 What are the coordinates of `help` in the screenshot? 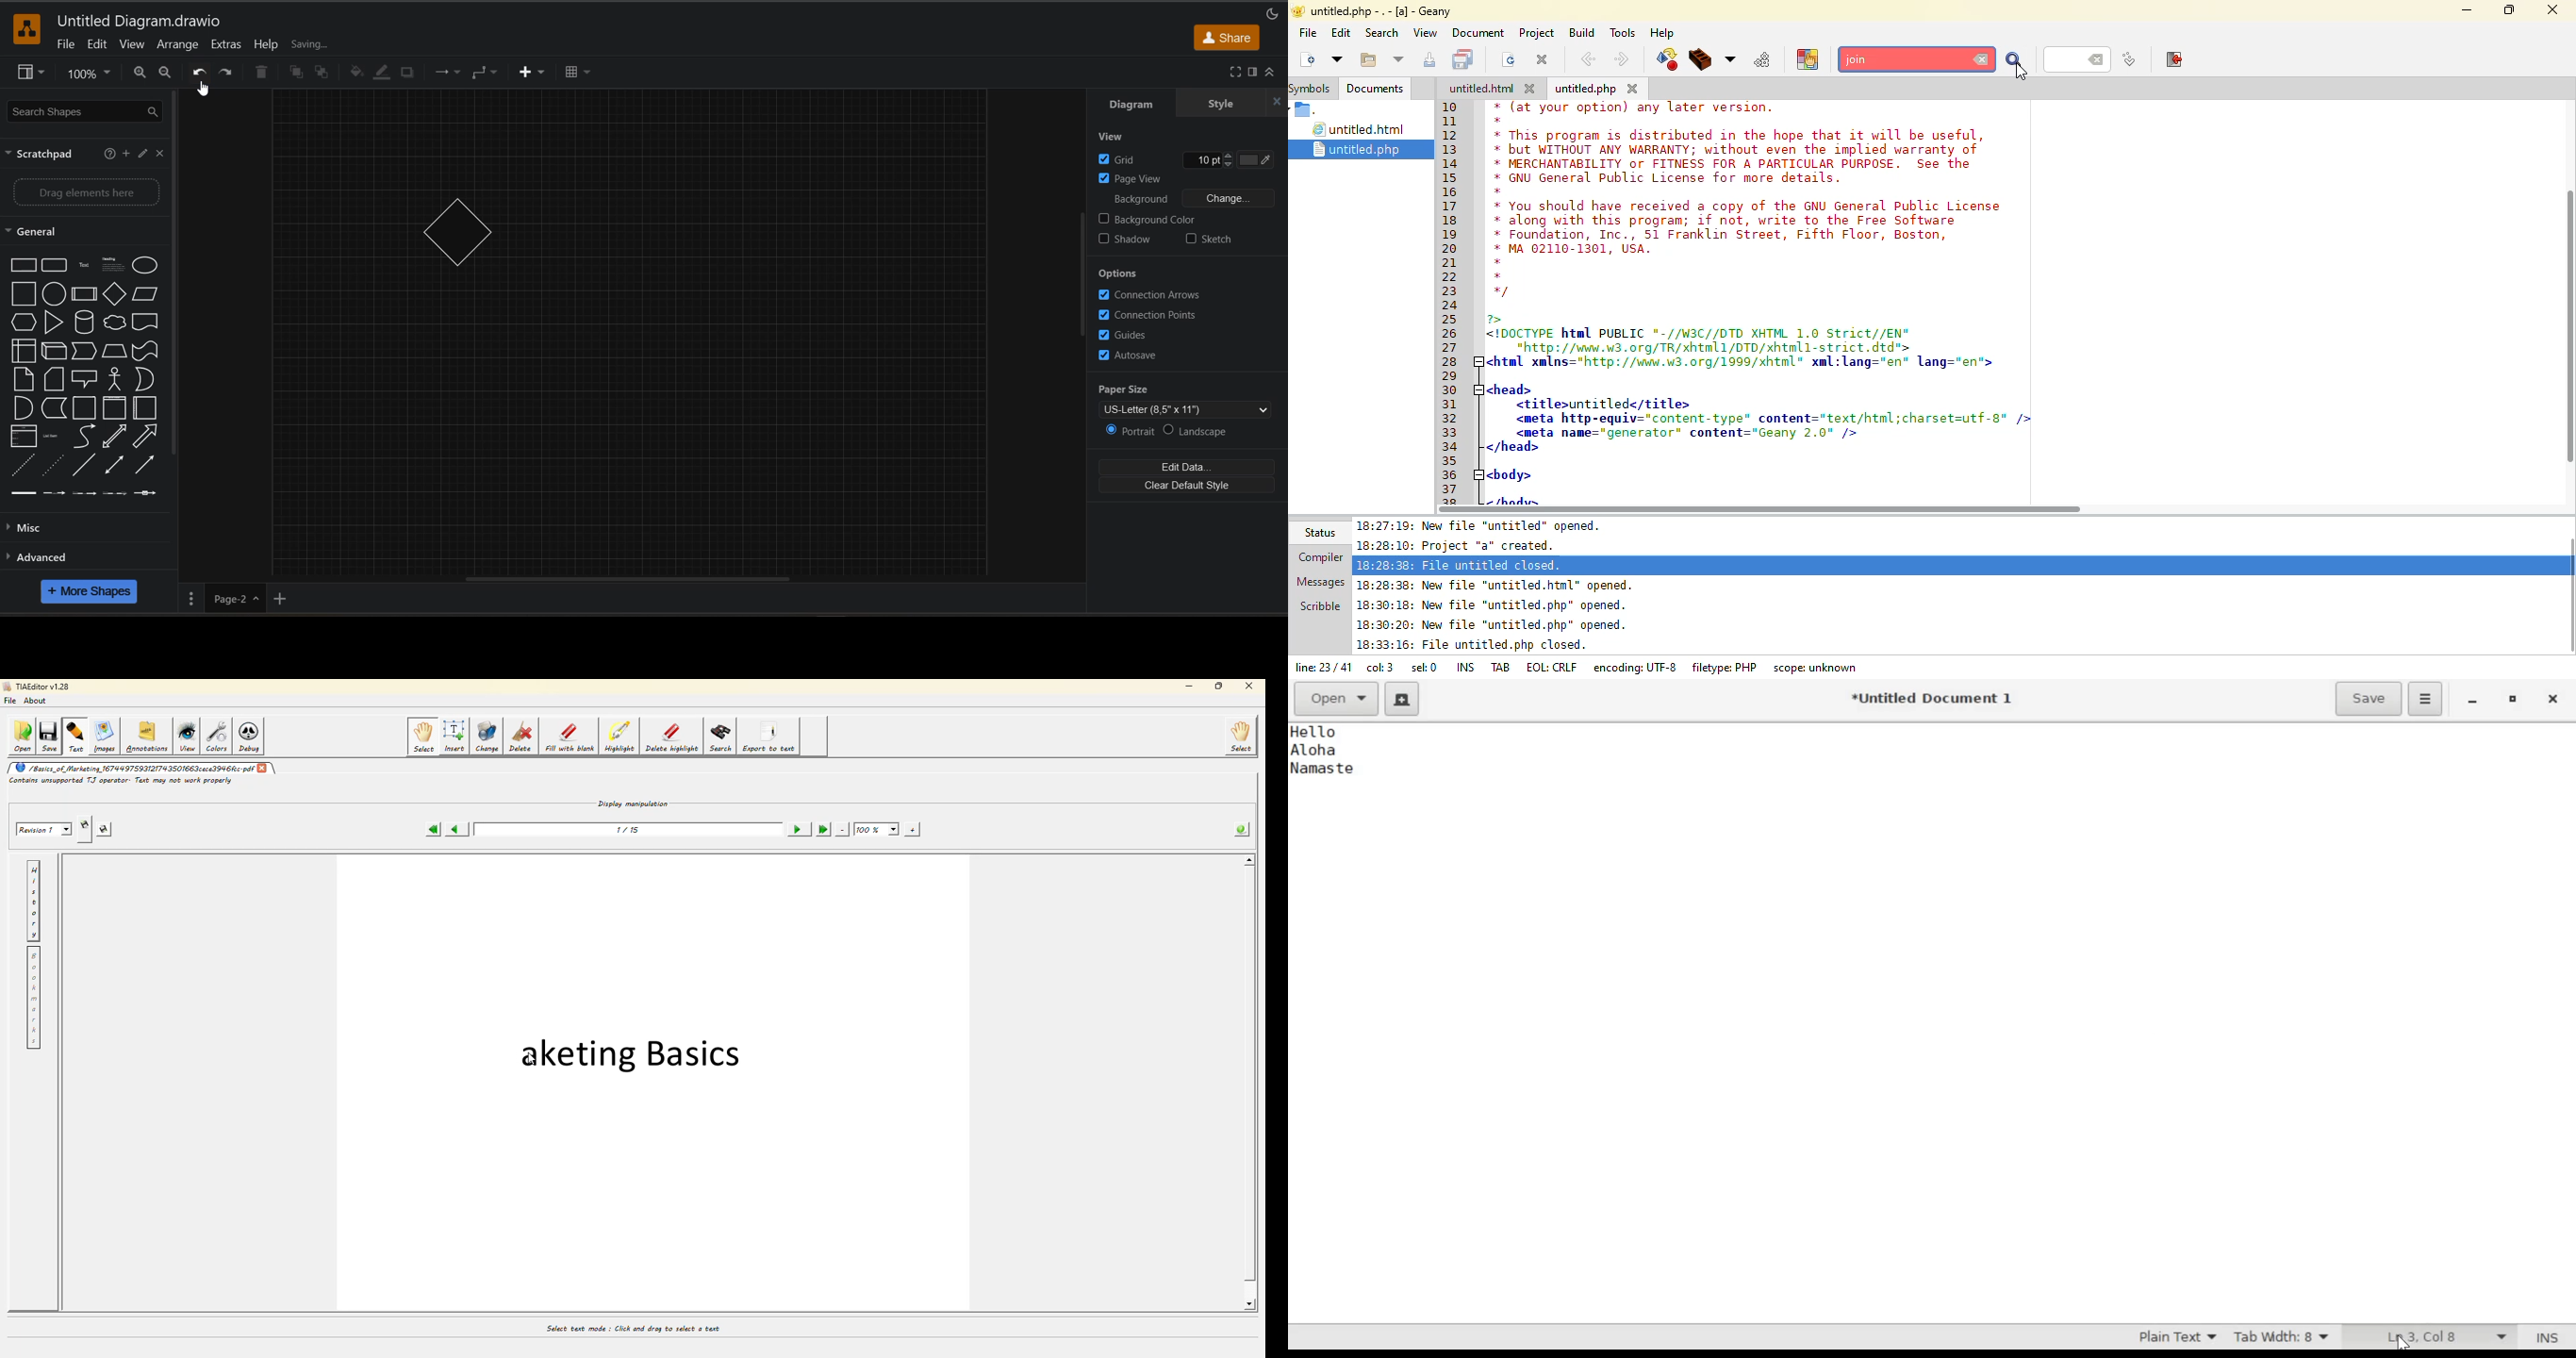 It's located at (109, 156).